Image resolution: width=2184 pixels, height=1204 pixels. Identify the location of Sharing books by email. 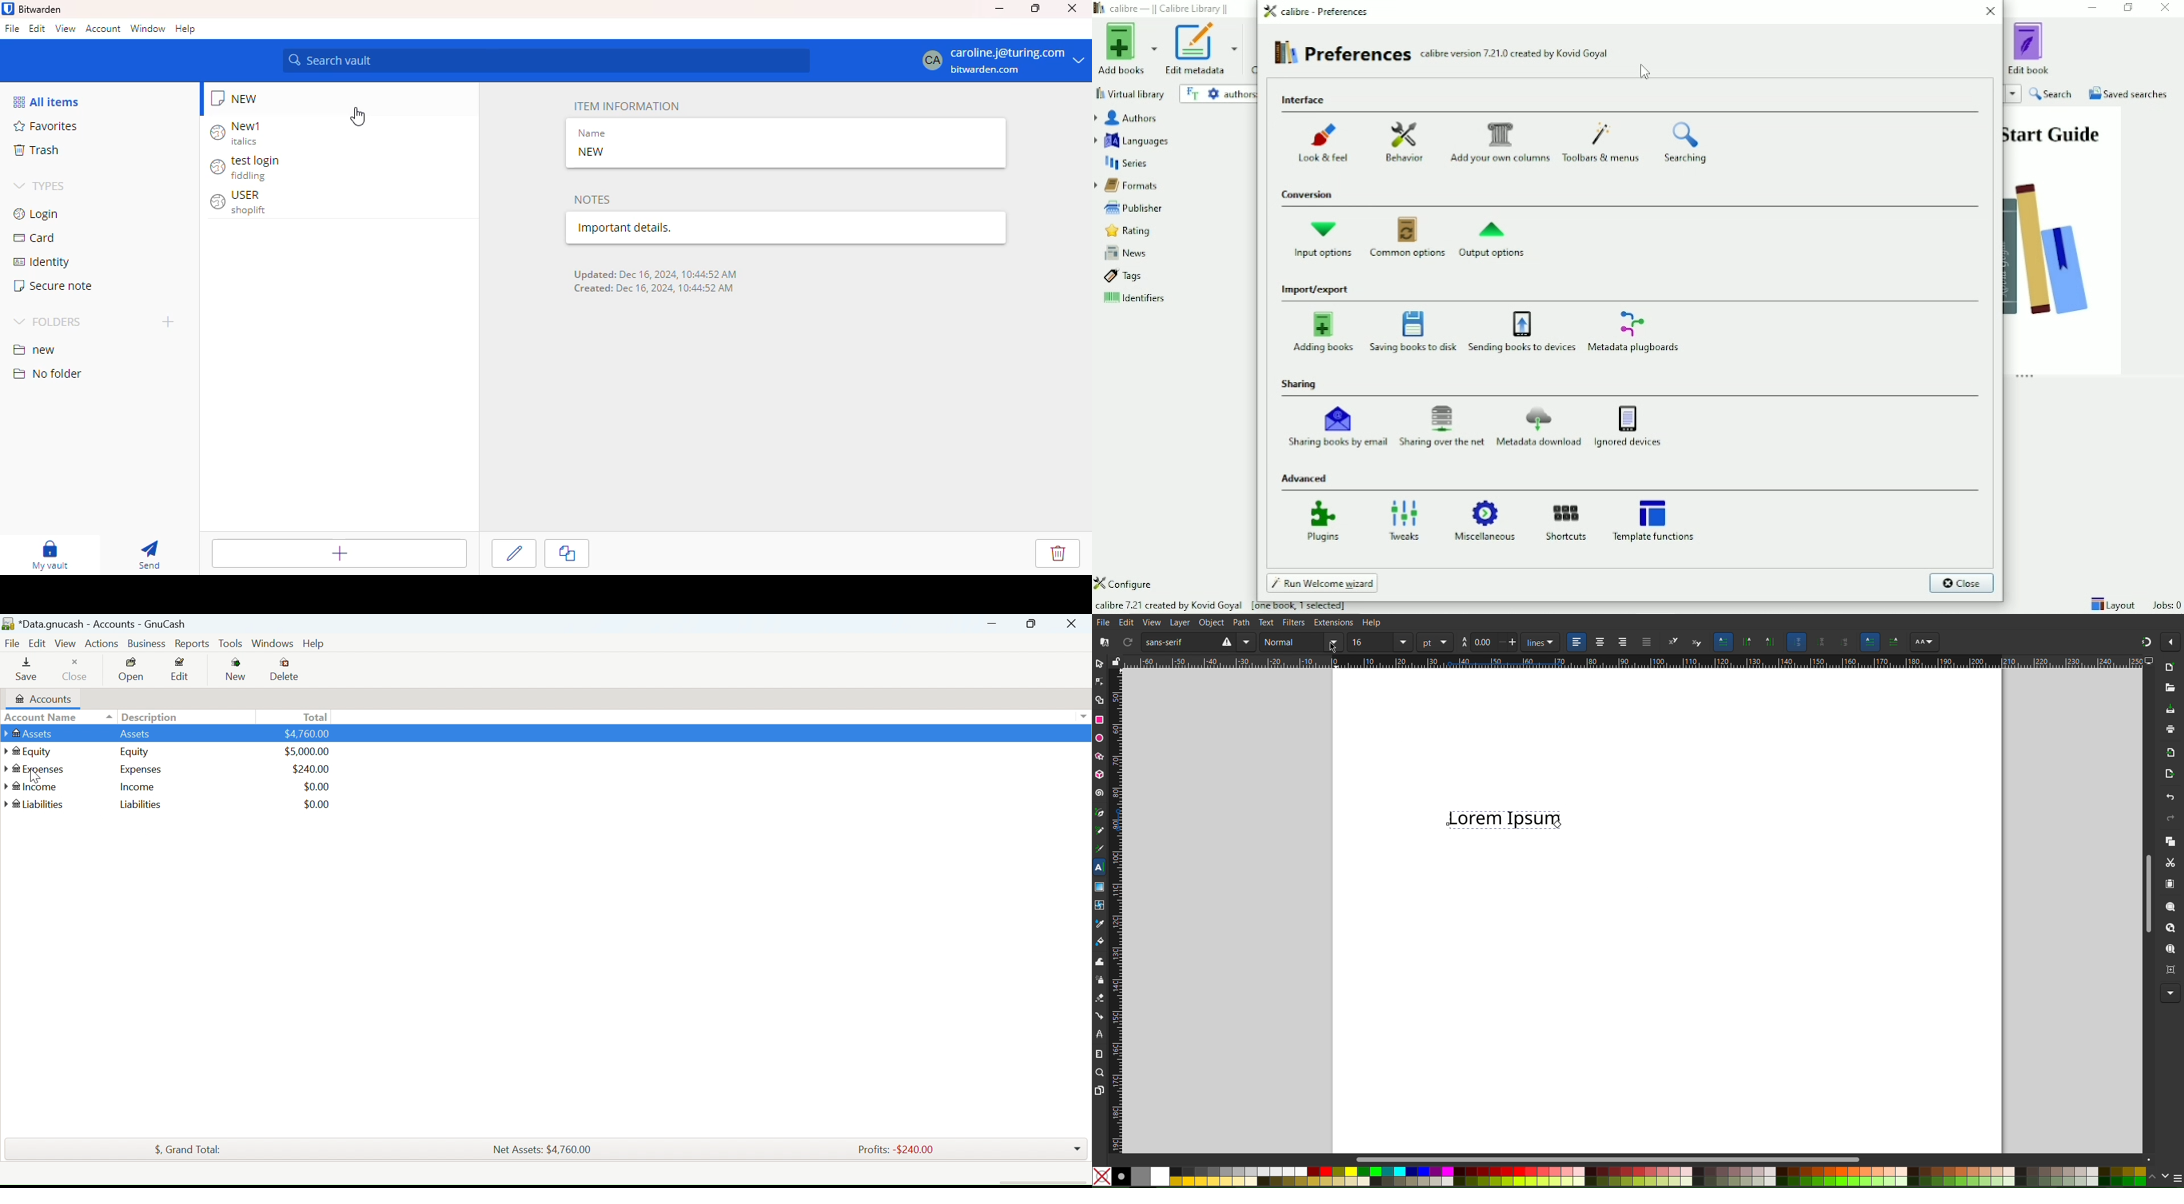
(1334, 427).